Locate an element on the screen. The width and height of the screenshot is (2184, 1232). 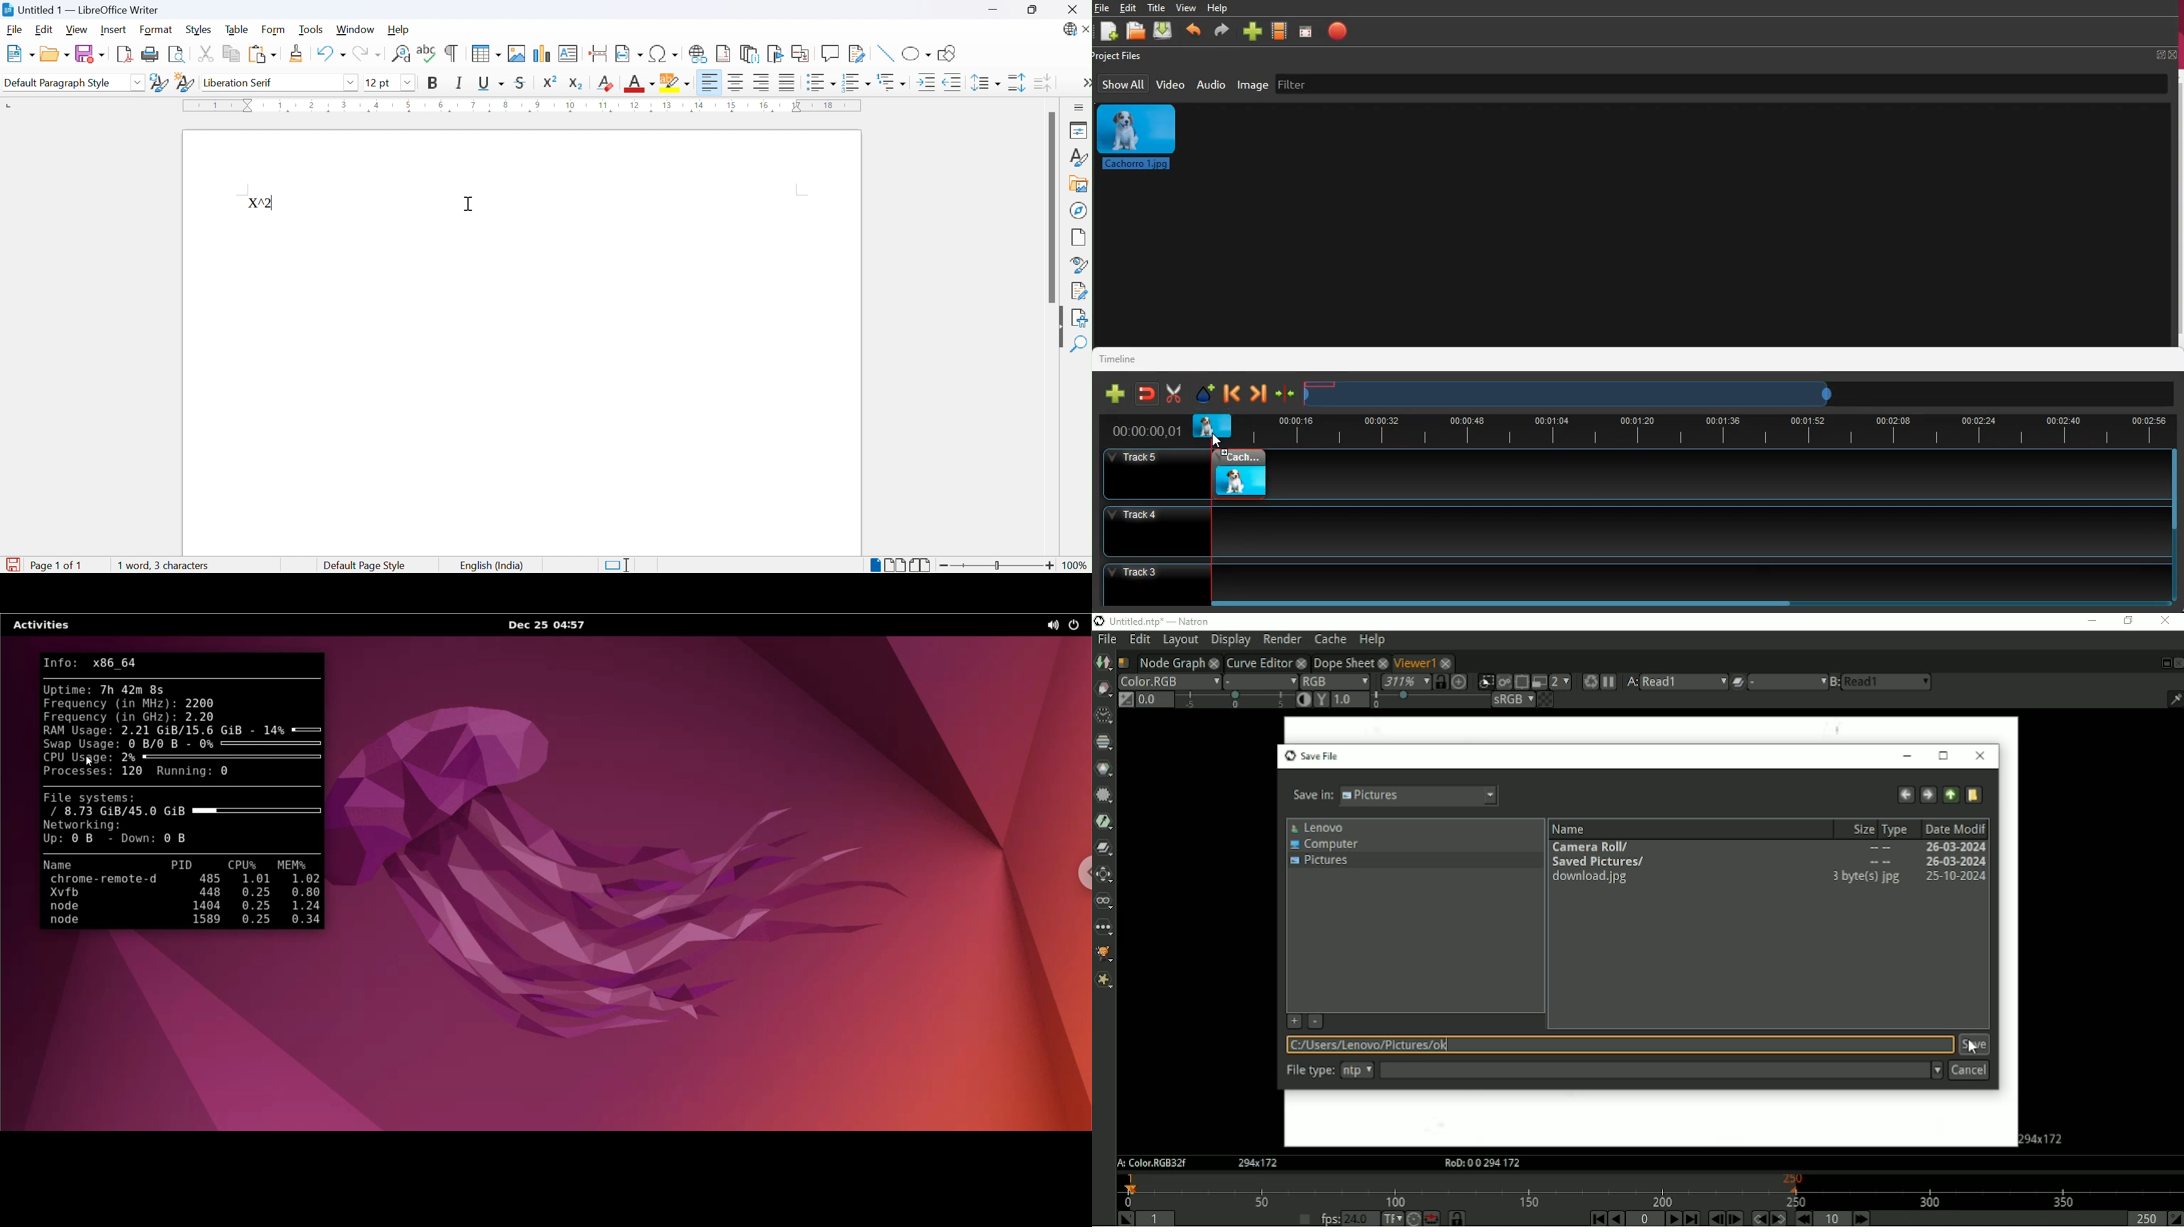
Styles is located at coordinates (1079, 158).